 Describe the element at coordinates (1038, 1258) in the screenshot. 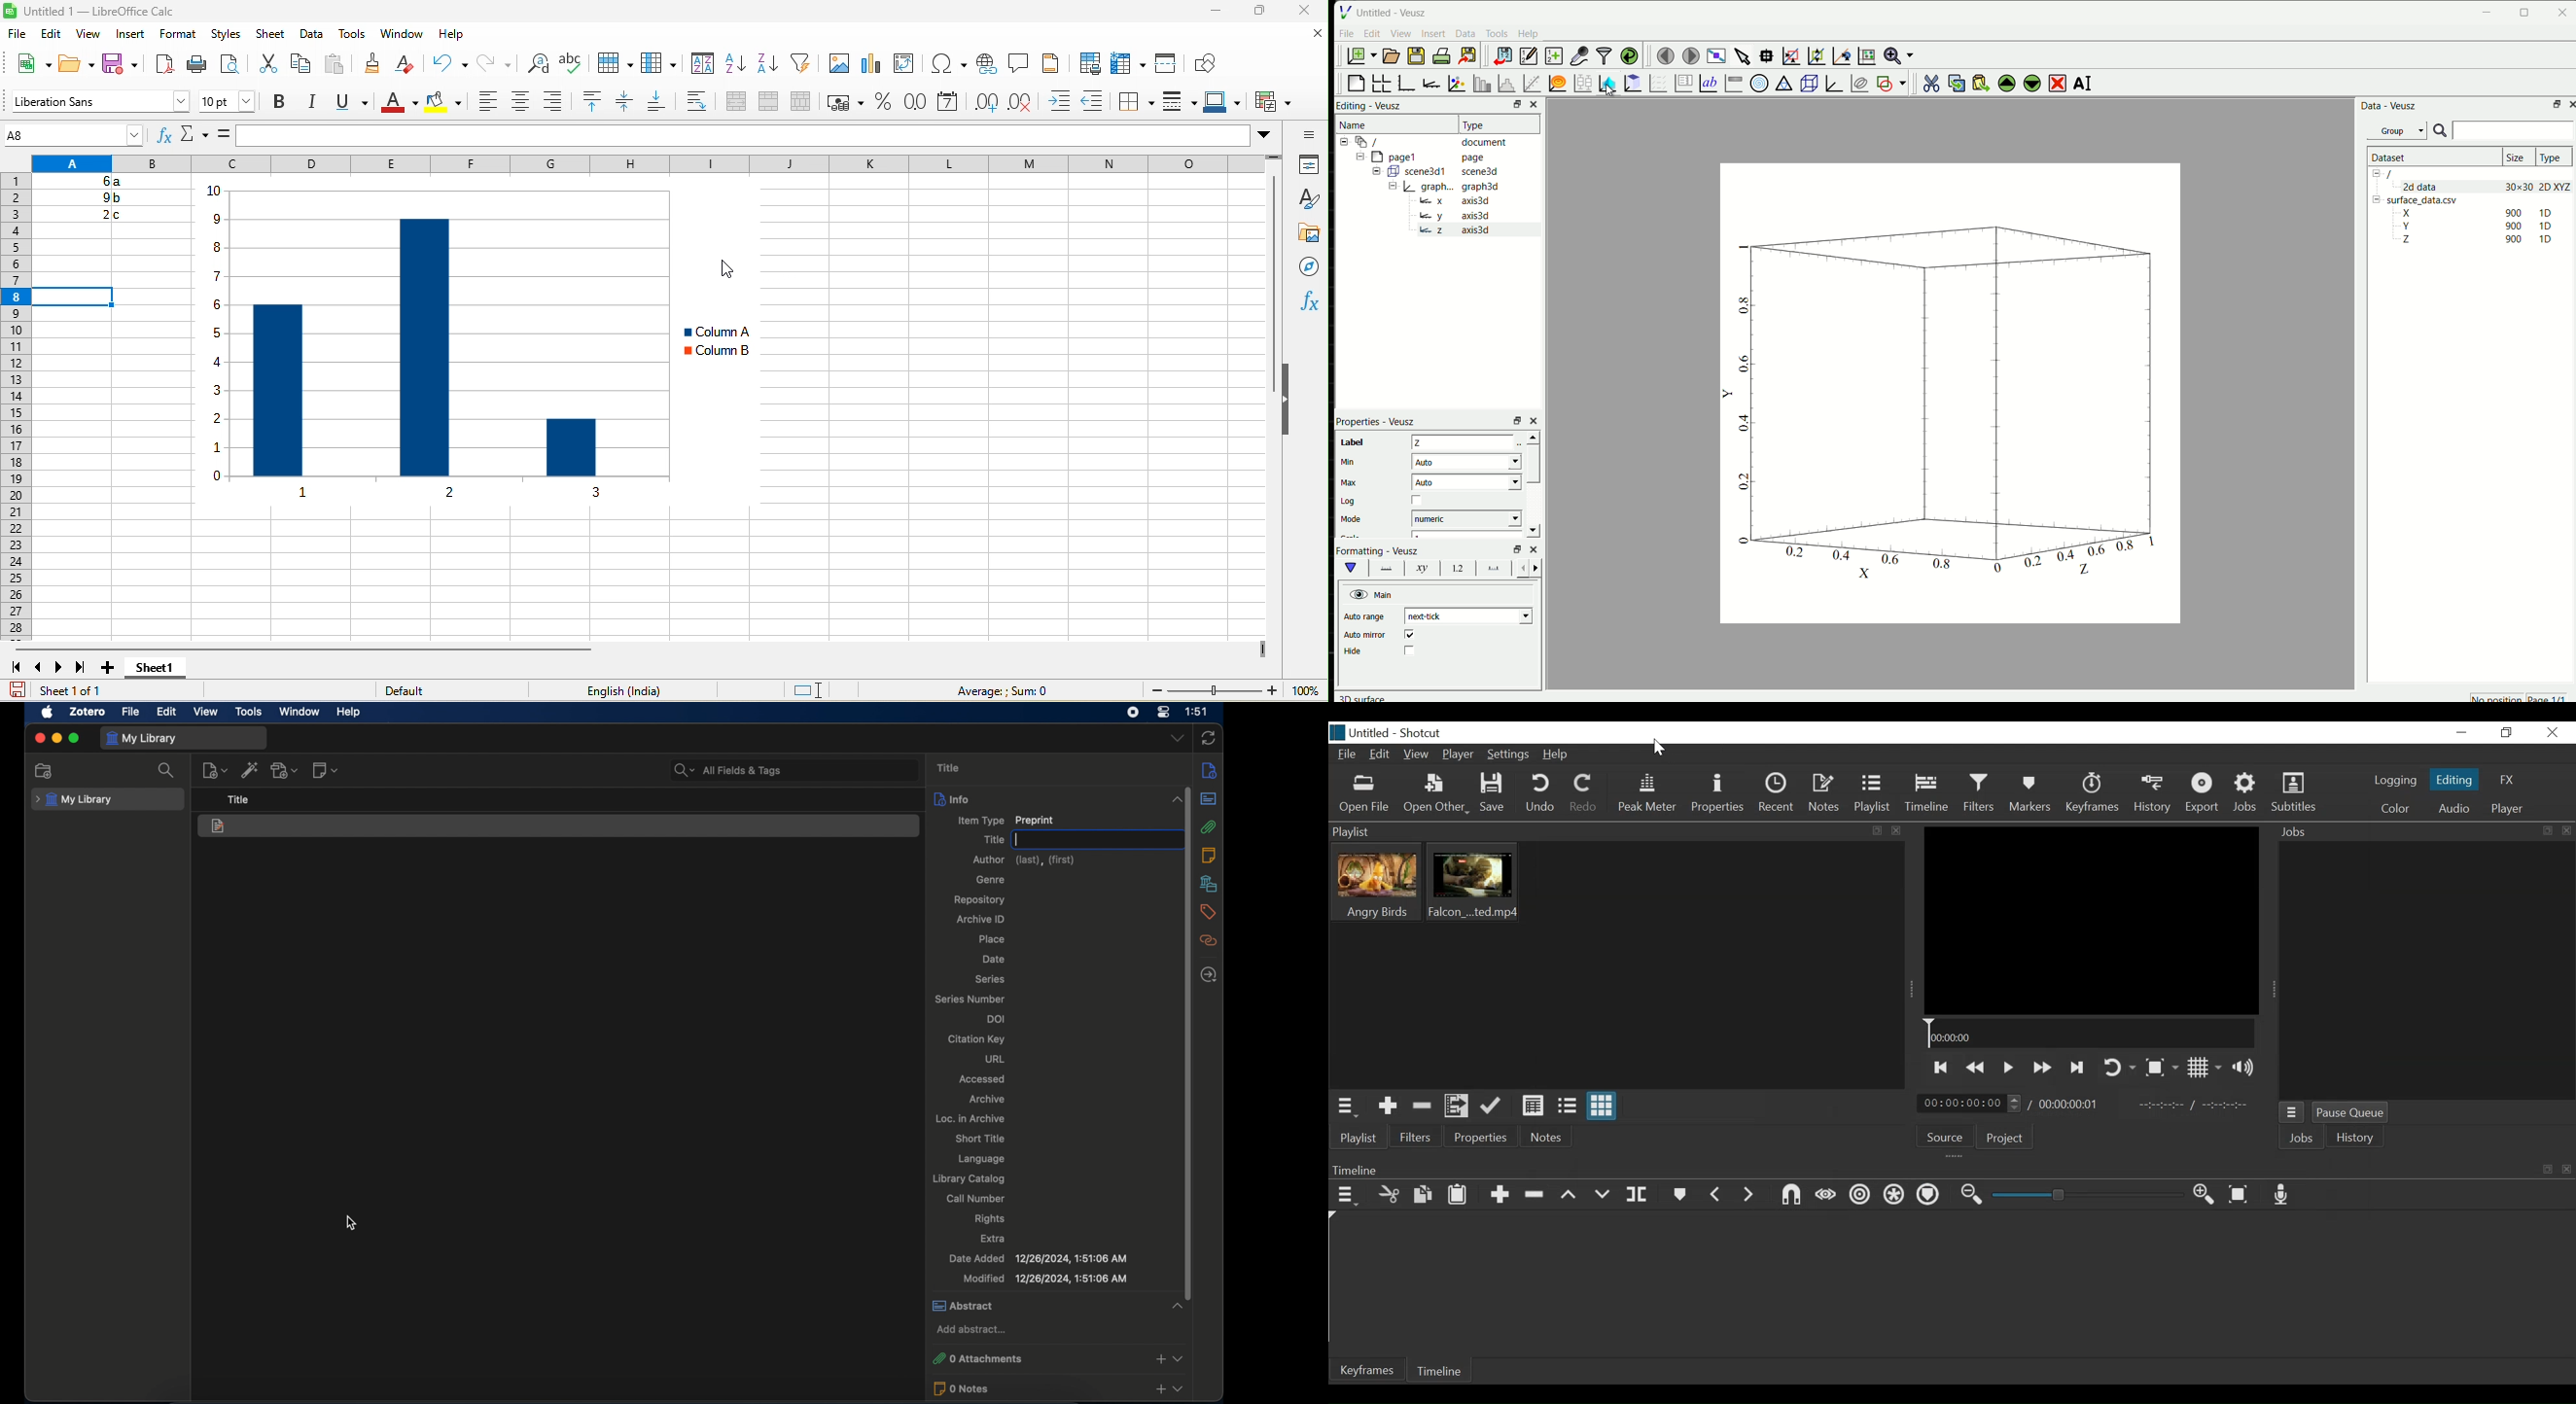

I see `date added 12/26/2024, 1:51:06 AM` at that location.